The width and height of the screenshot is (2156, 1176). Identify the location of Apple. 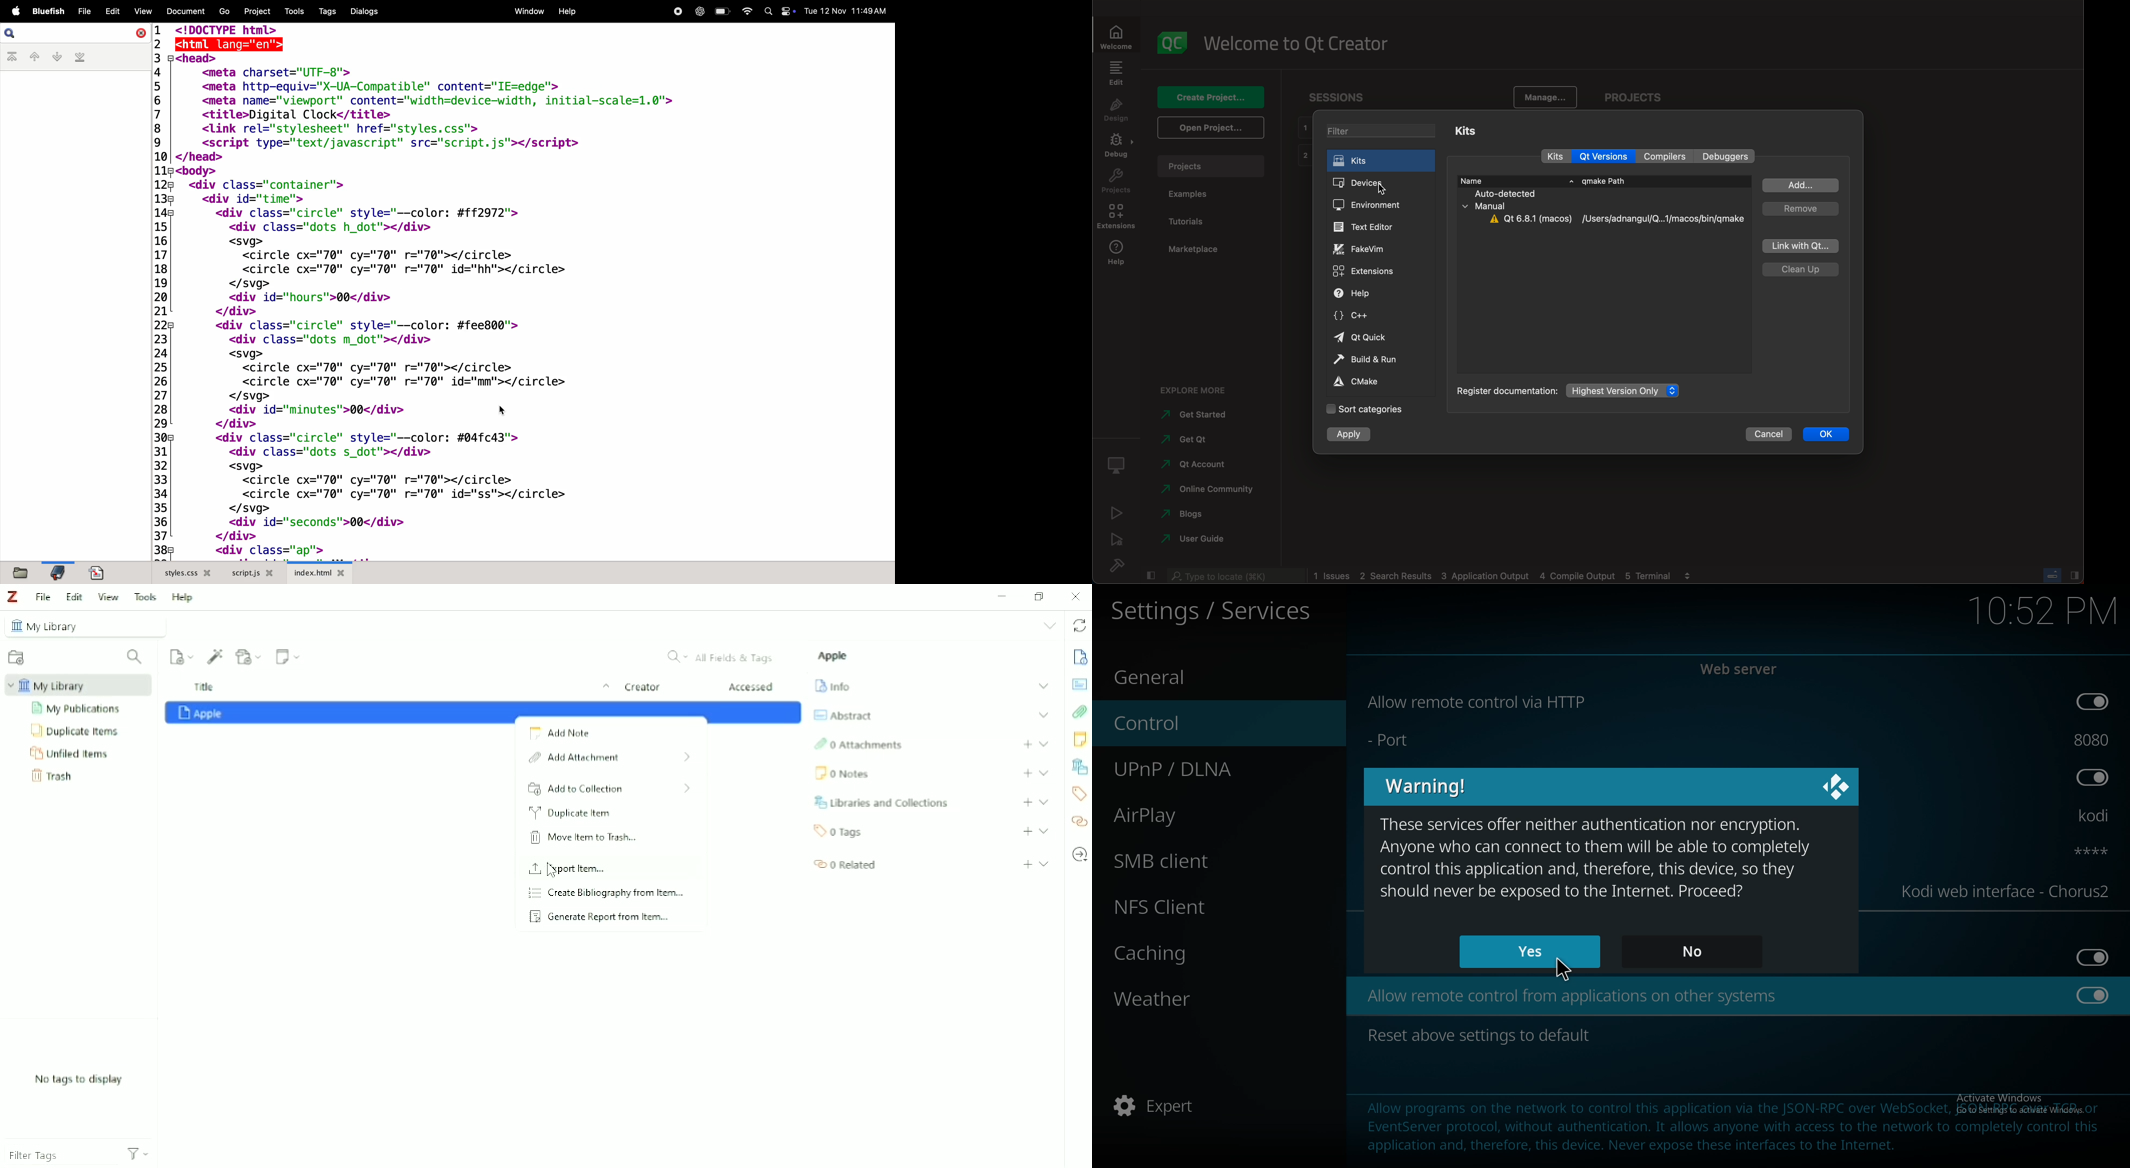
(835, 656).